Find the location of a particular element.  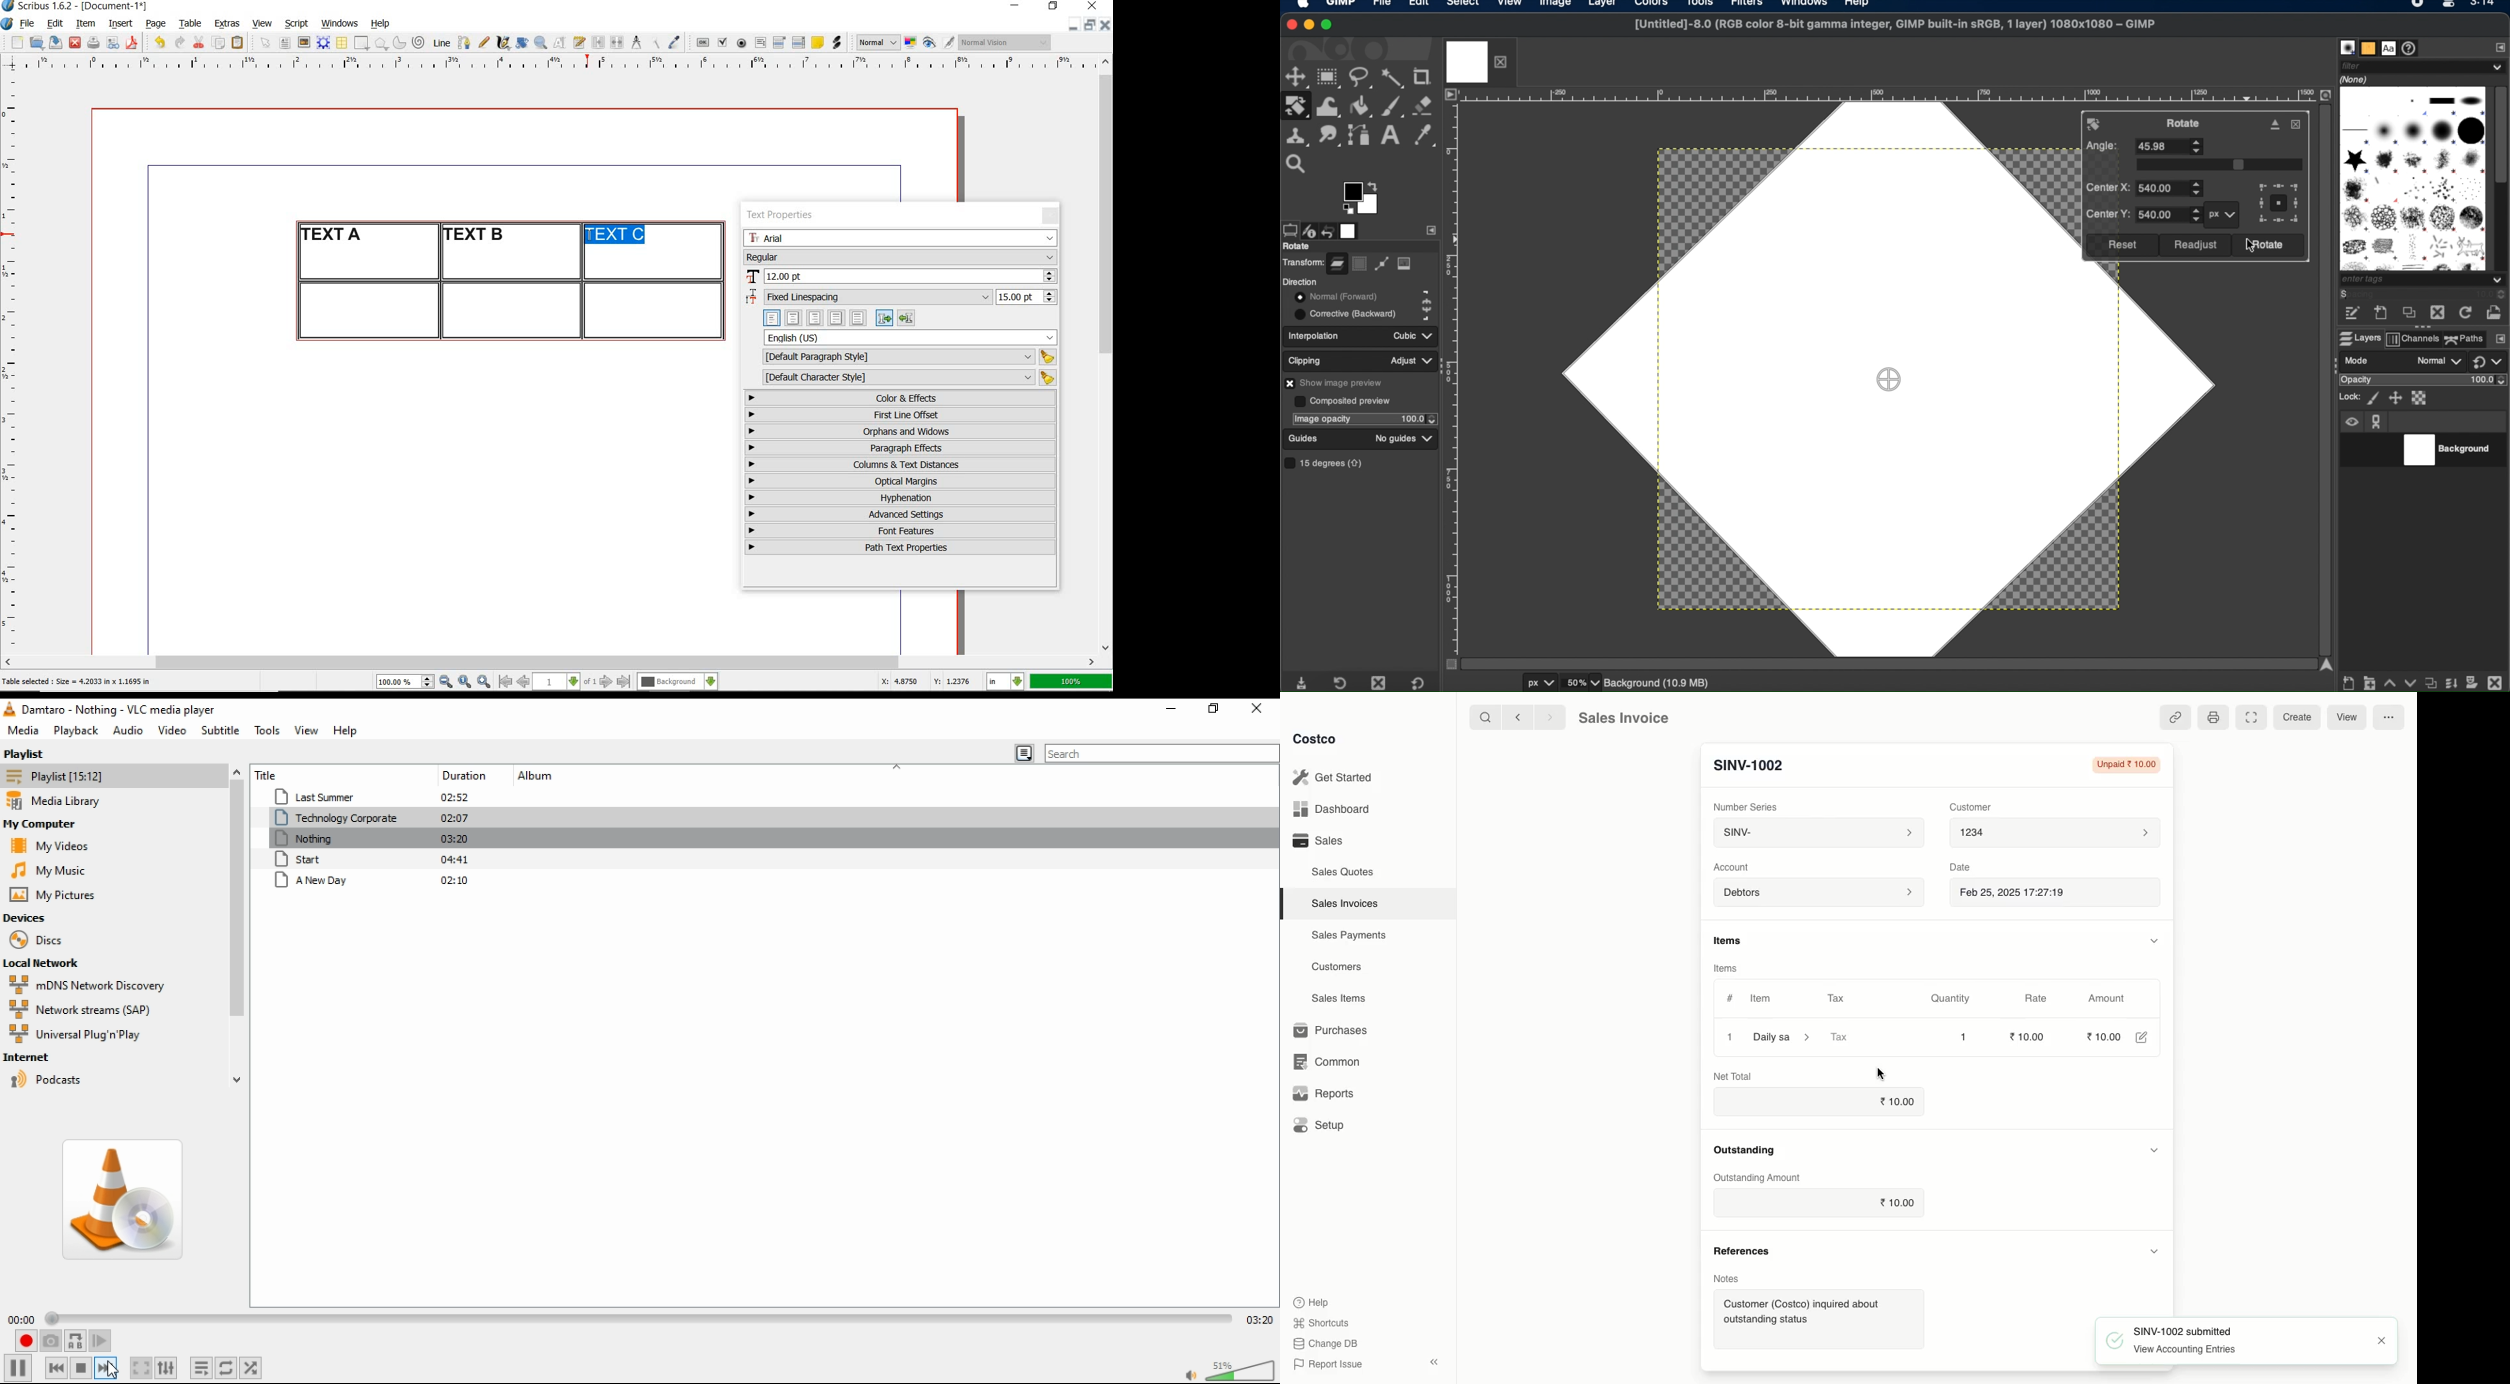

Change DB is located at coordinates (1327, 1343).